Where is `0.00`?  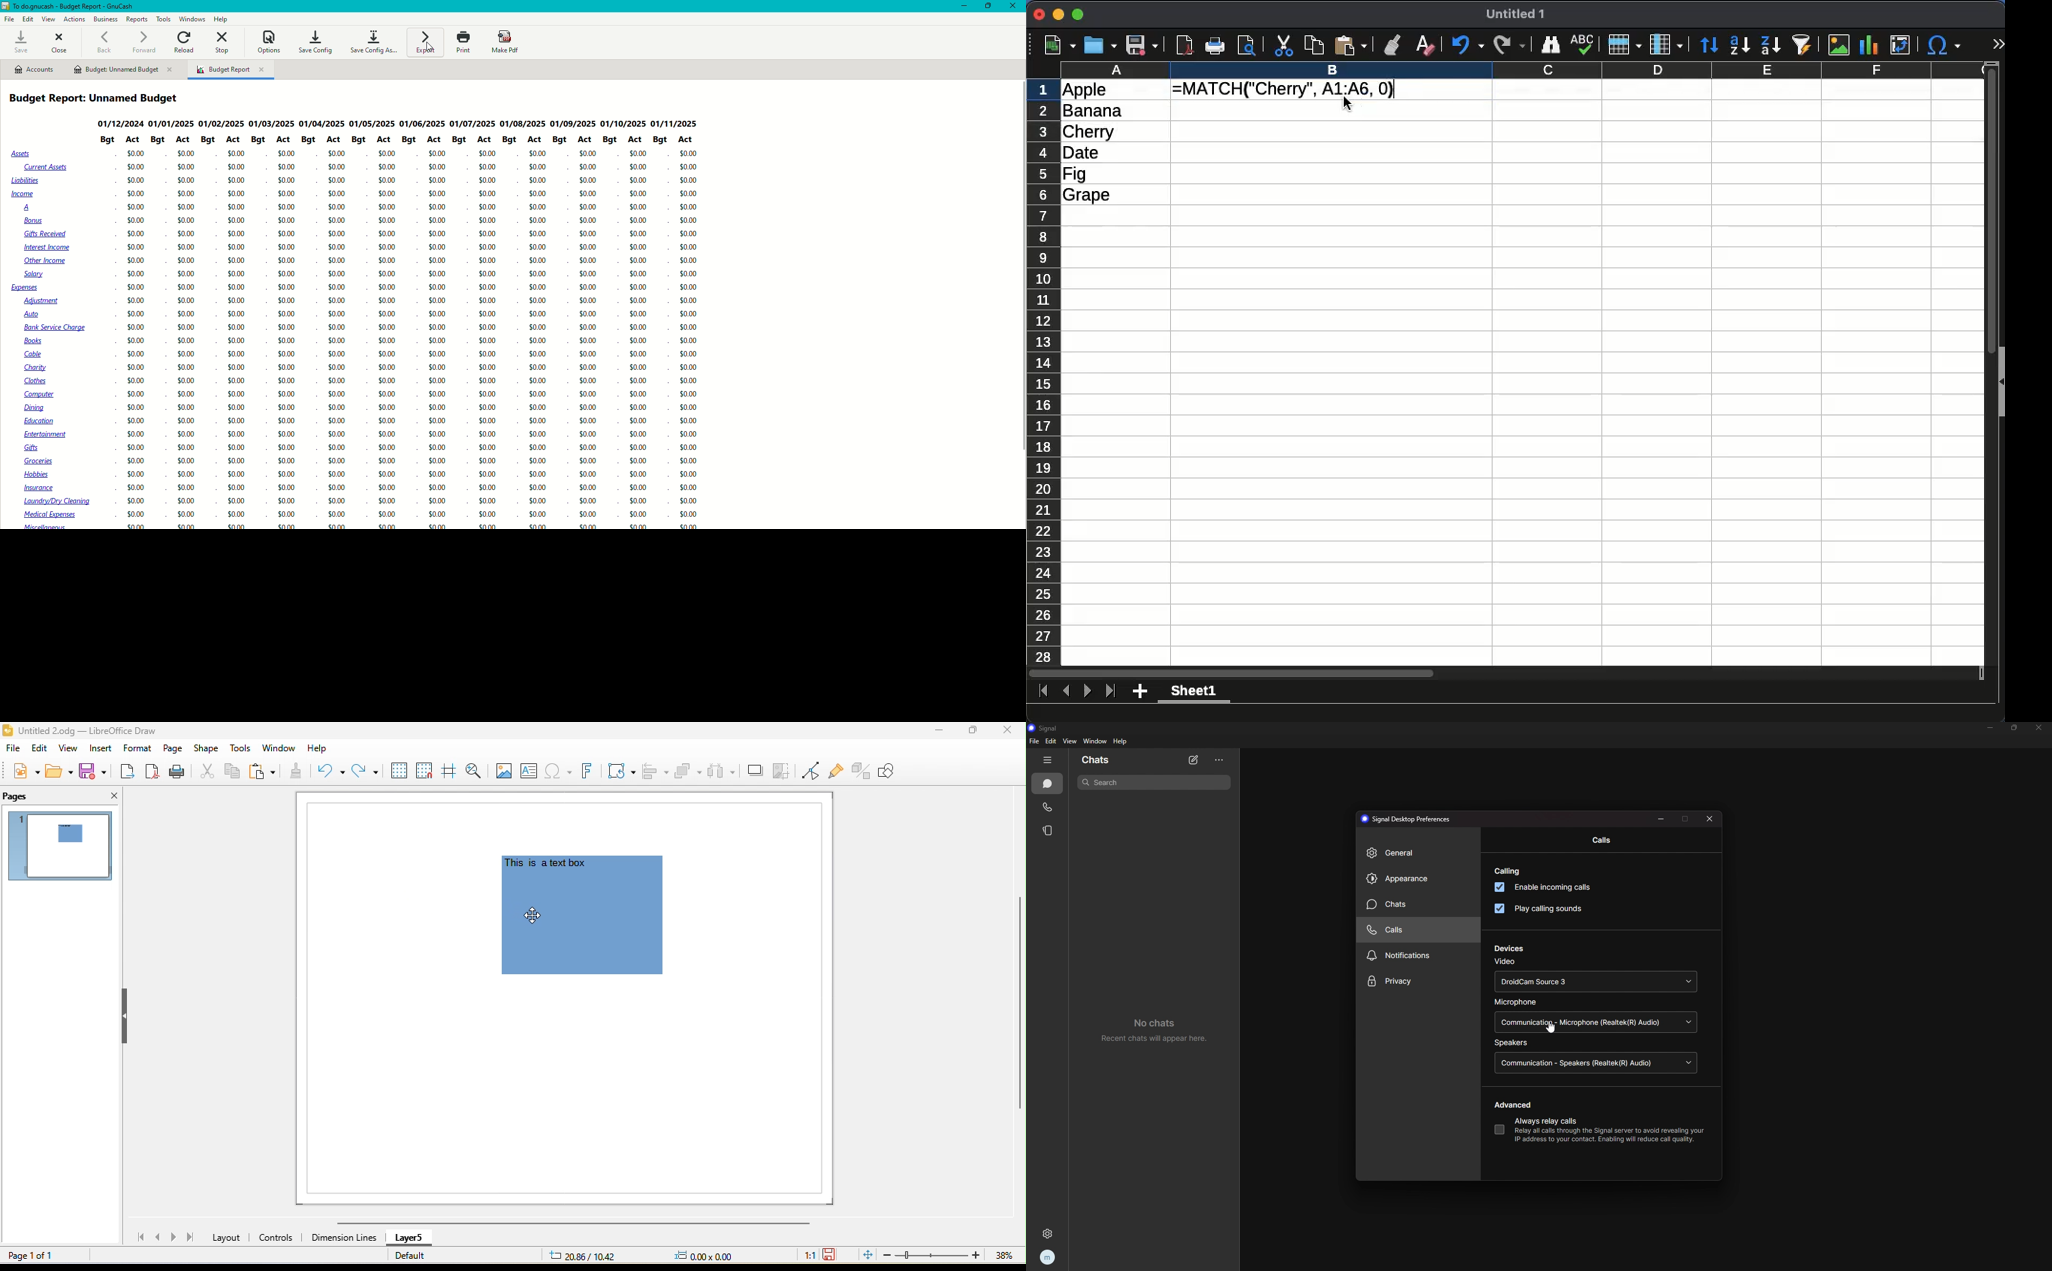 0.00 is located at coordinates (188, 248).